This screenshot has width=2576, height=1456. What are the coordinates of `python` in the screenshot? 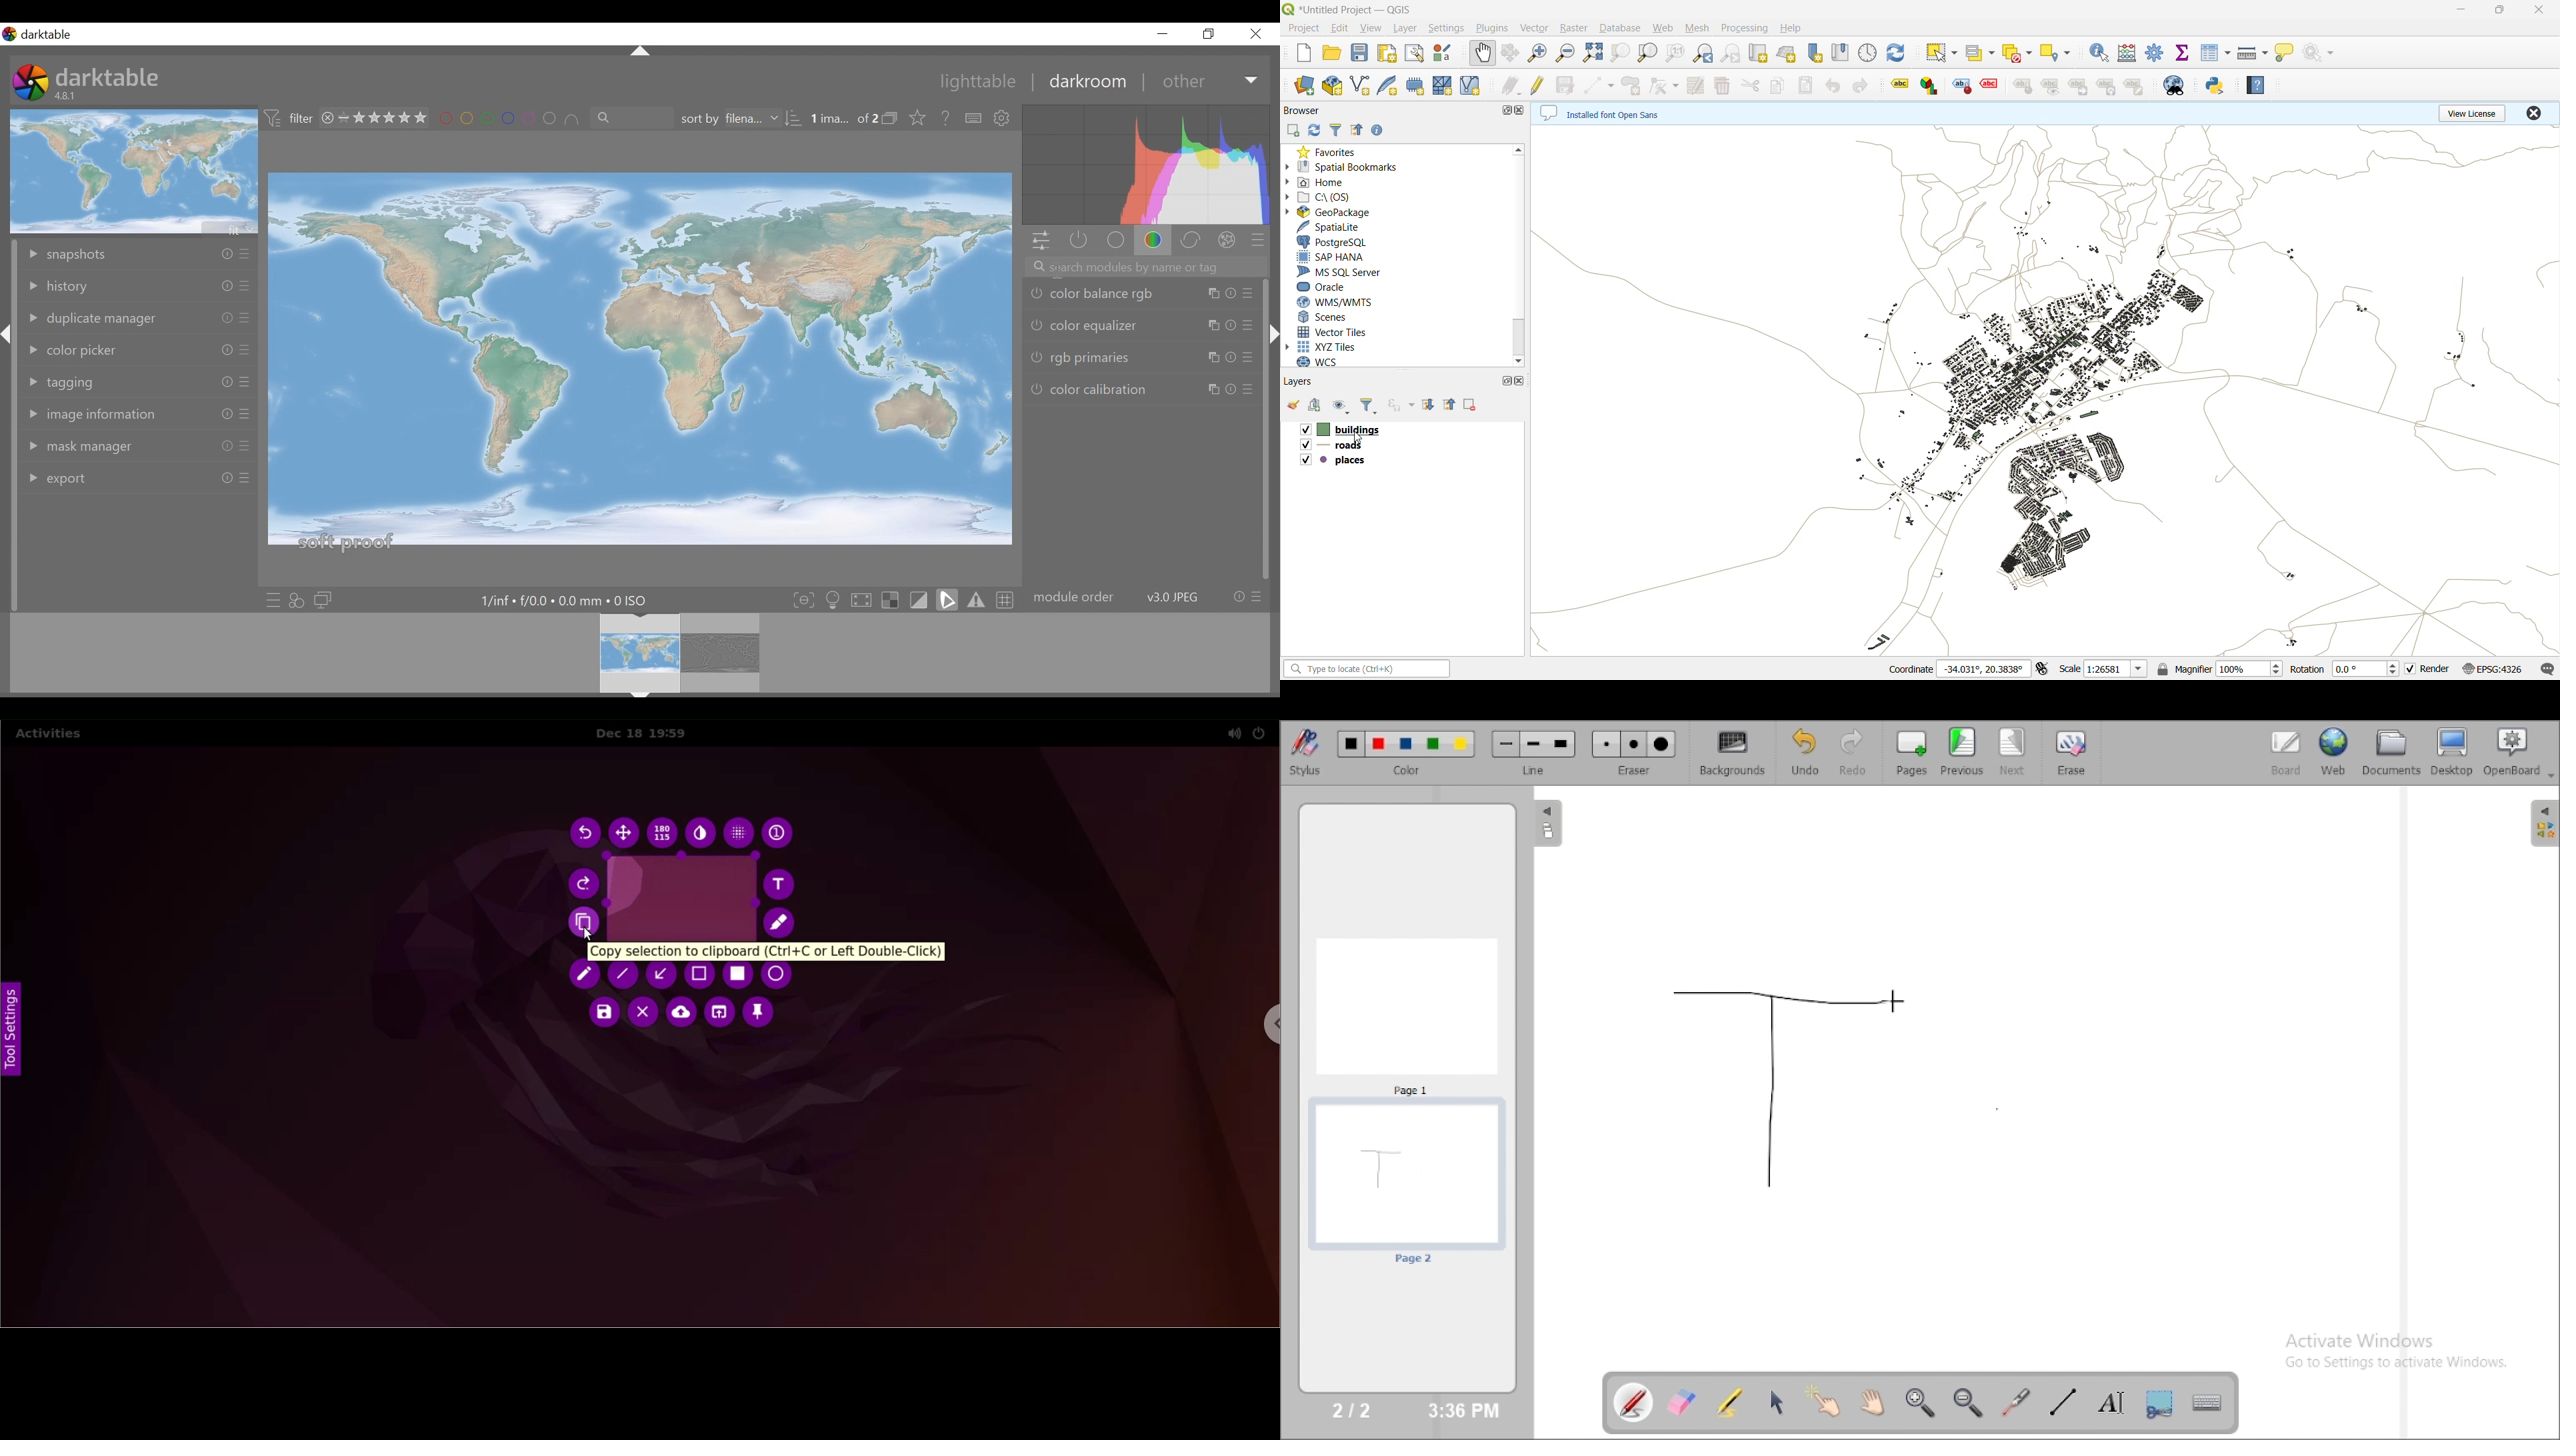 It's located at (2214, 86).